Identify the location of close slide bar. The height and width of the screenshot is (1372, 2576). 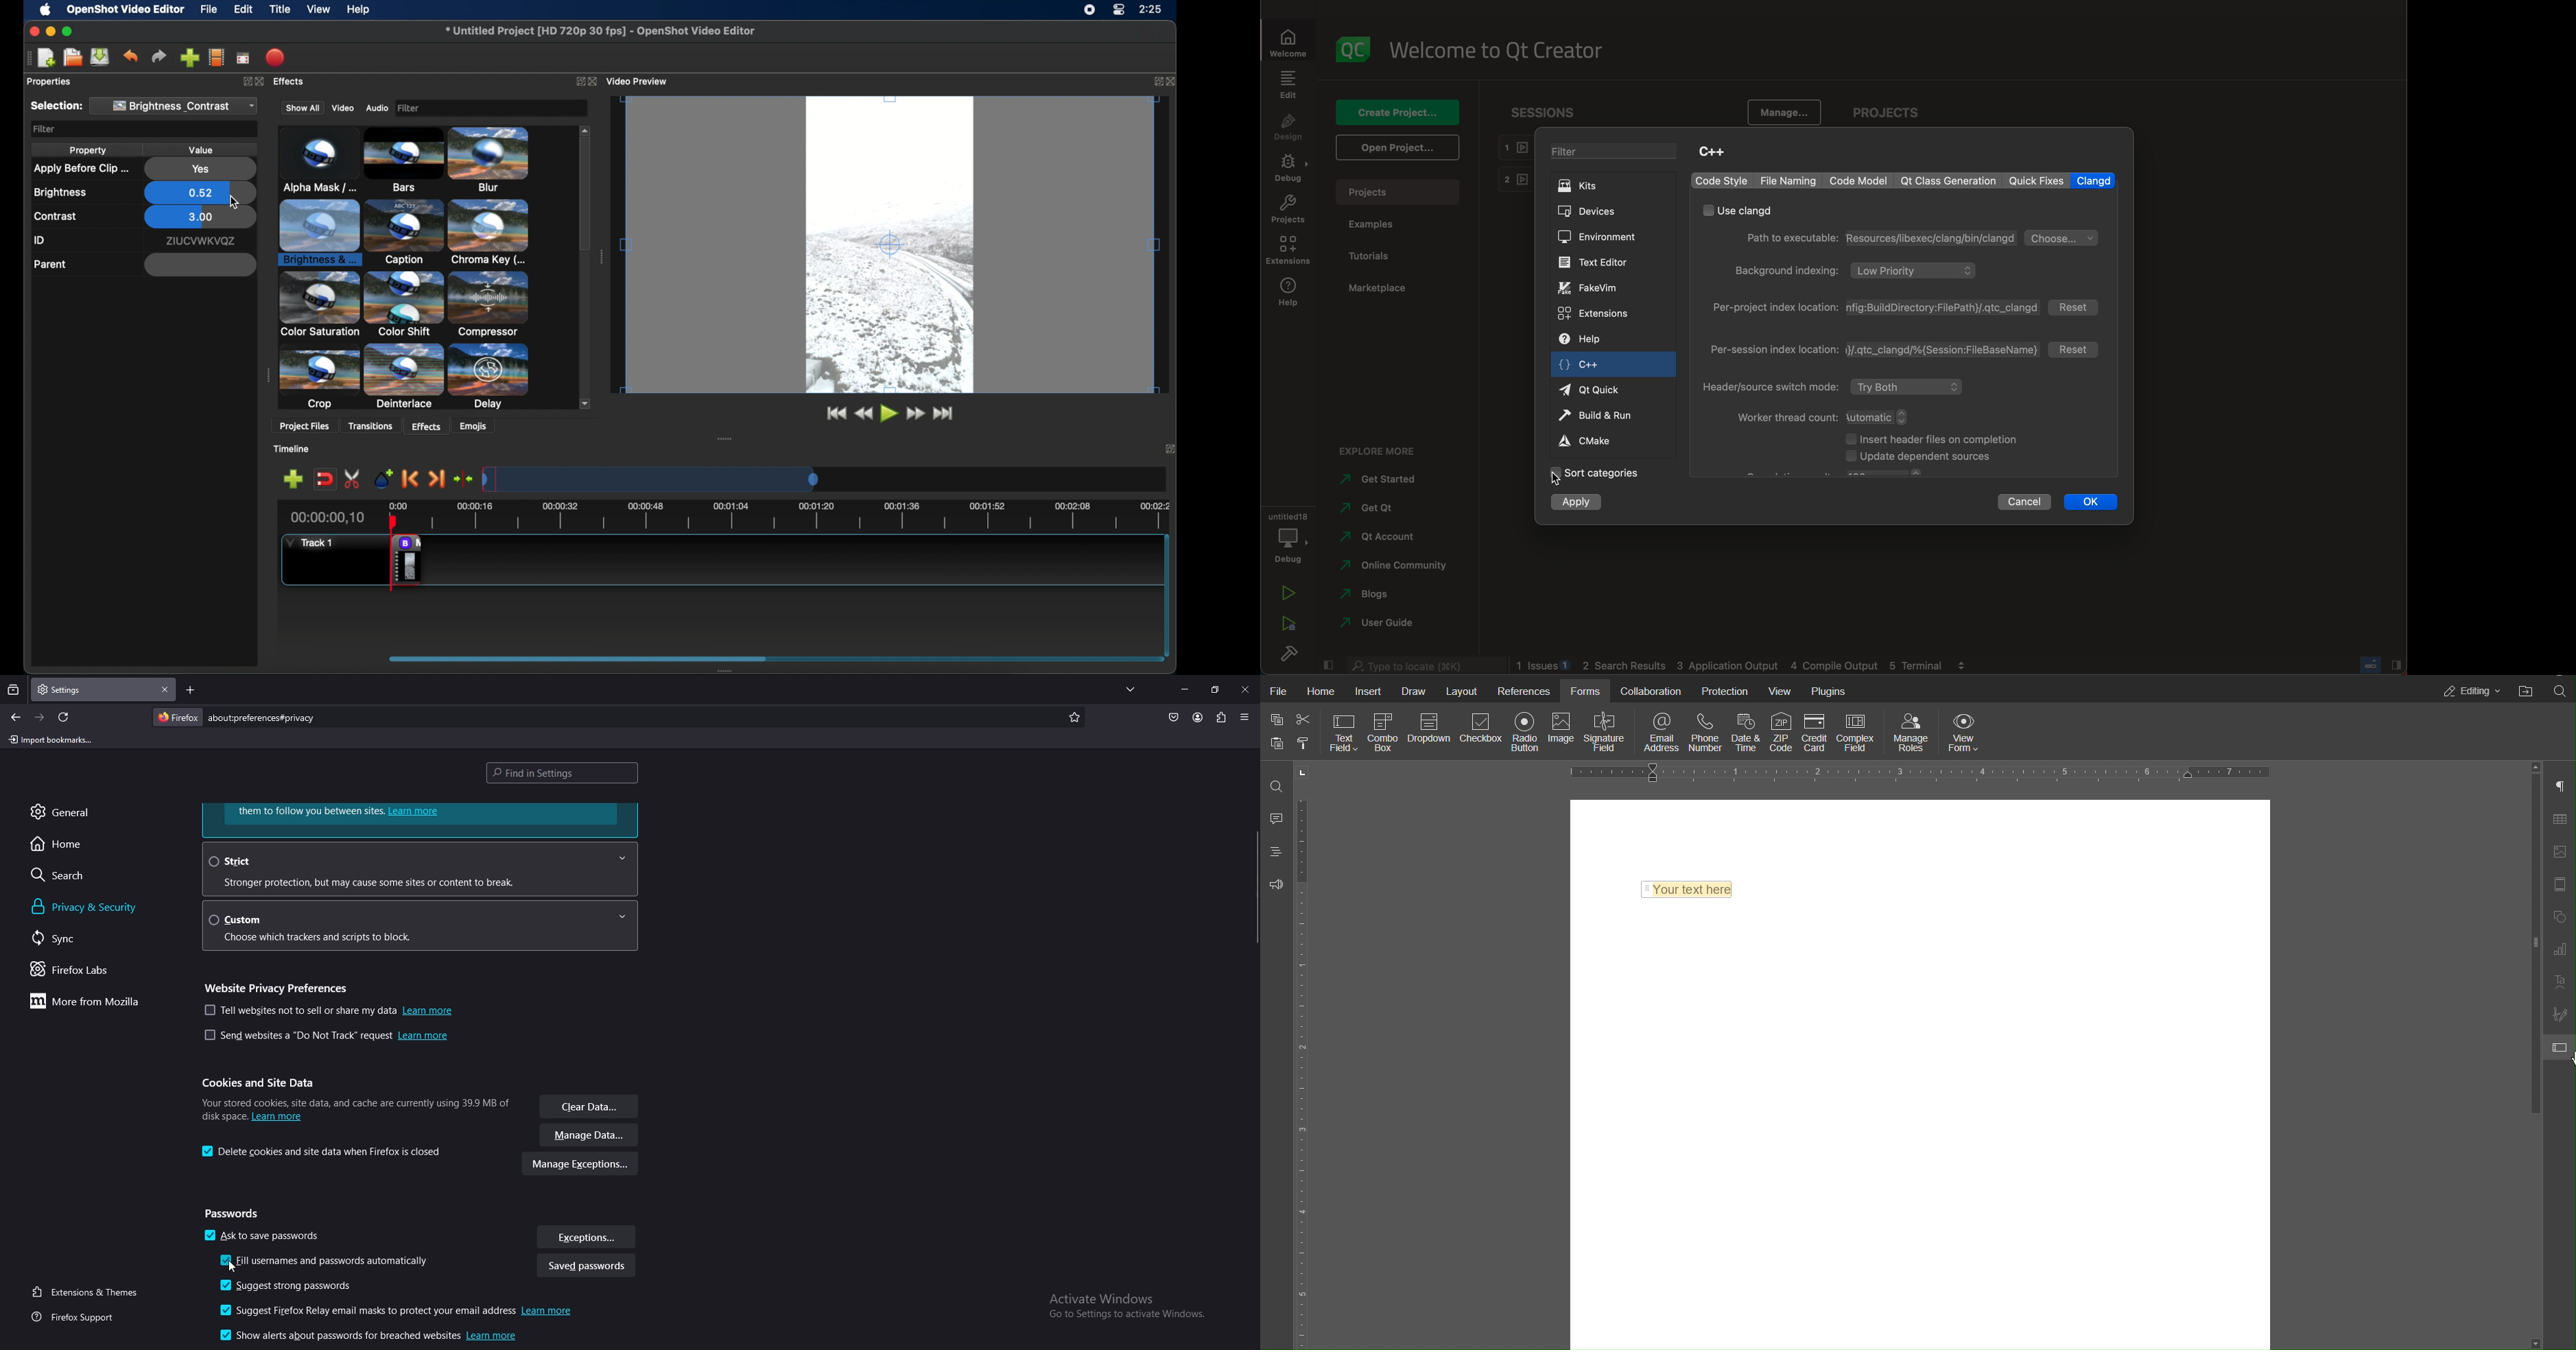
(1326, 665).